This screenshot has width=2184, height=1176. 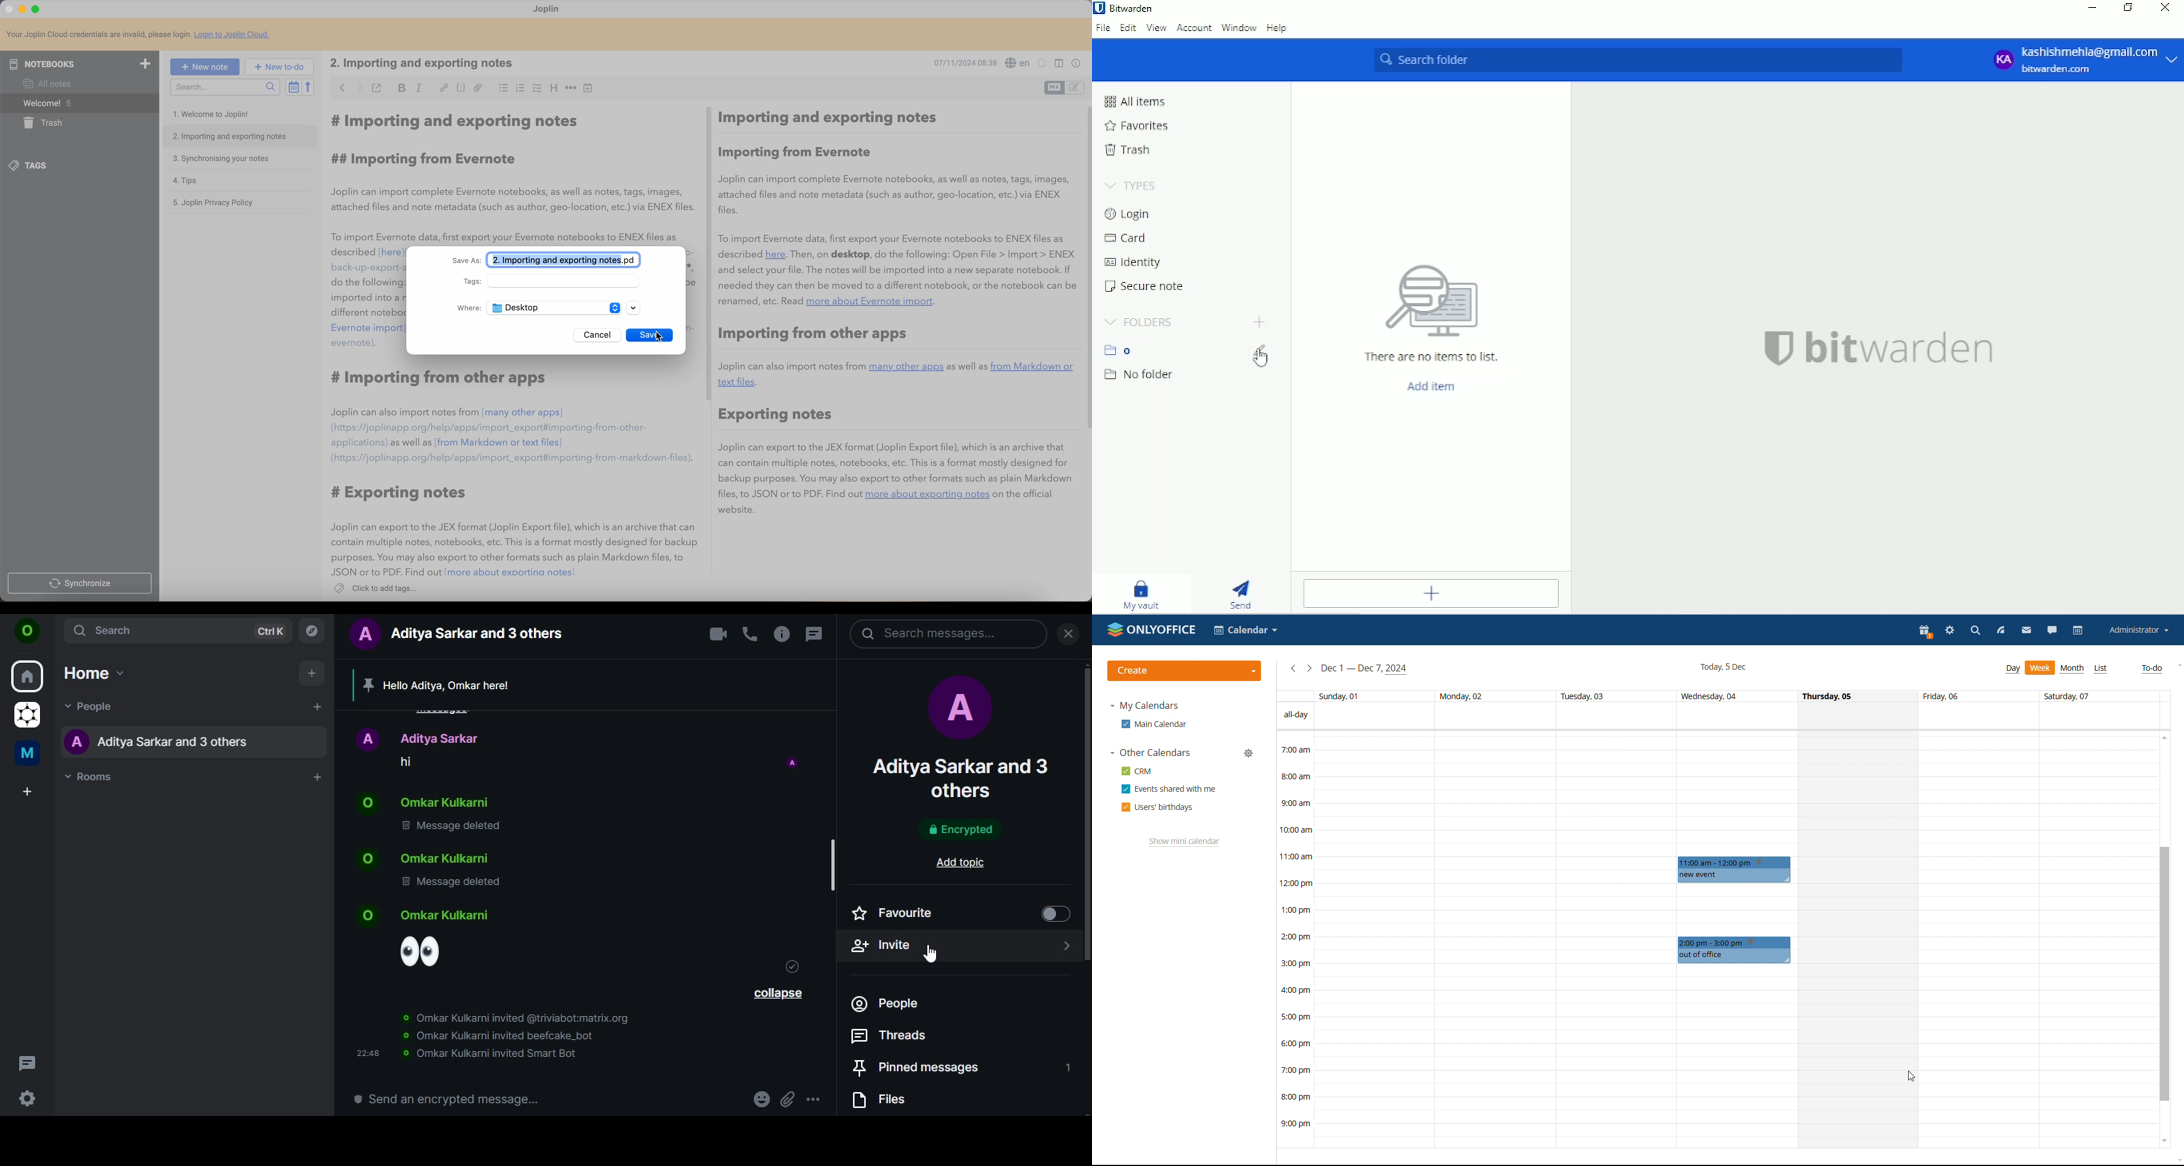 I want to click on current week, so click(x=1366, y=670).